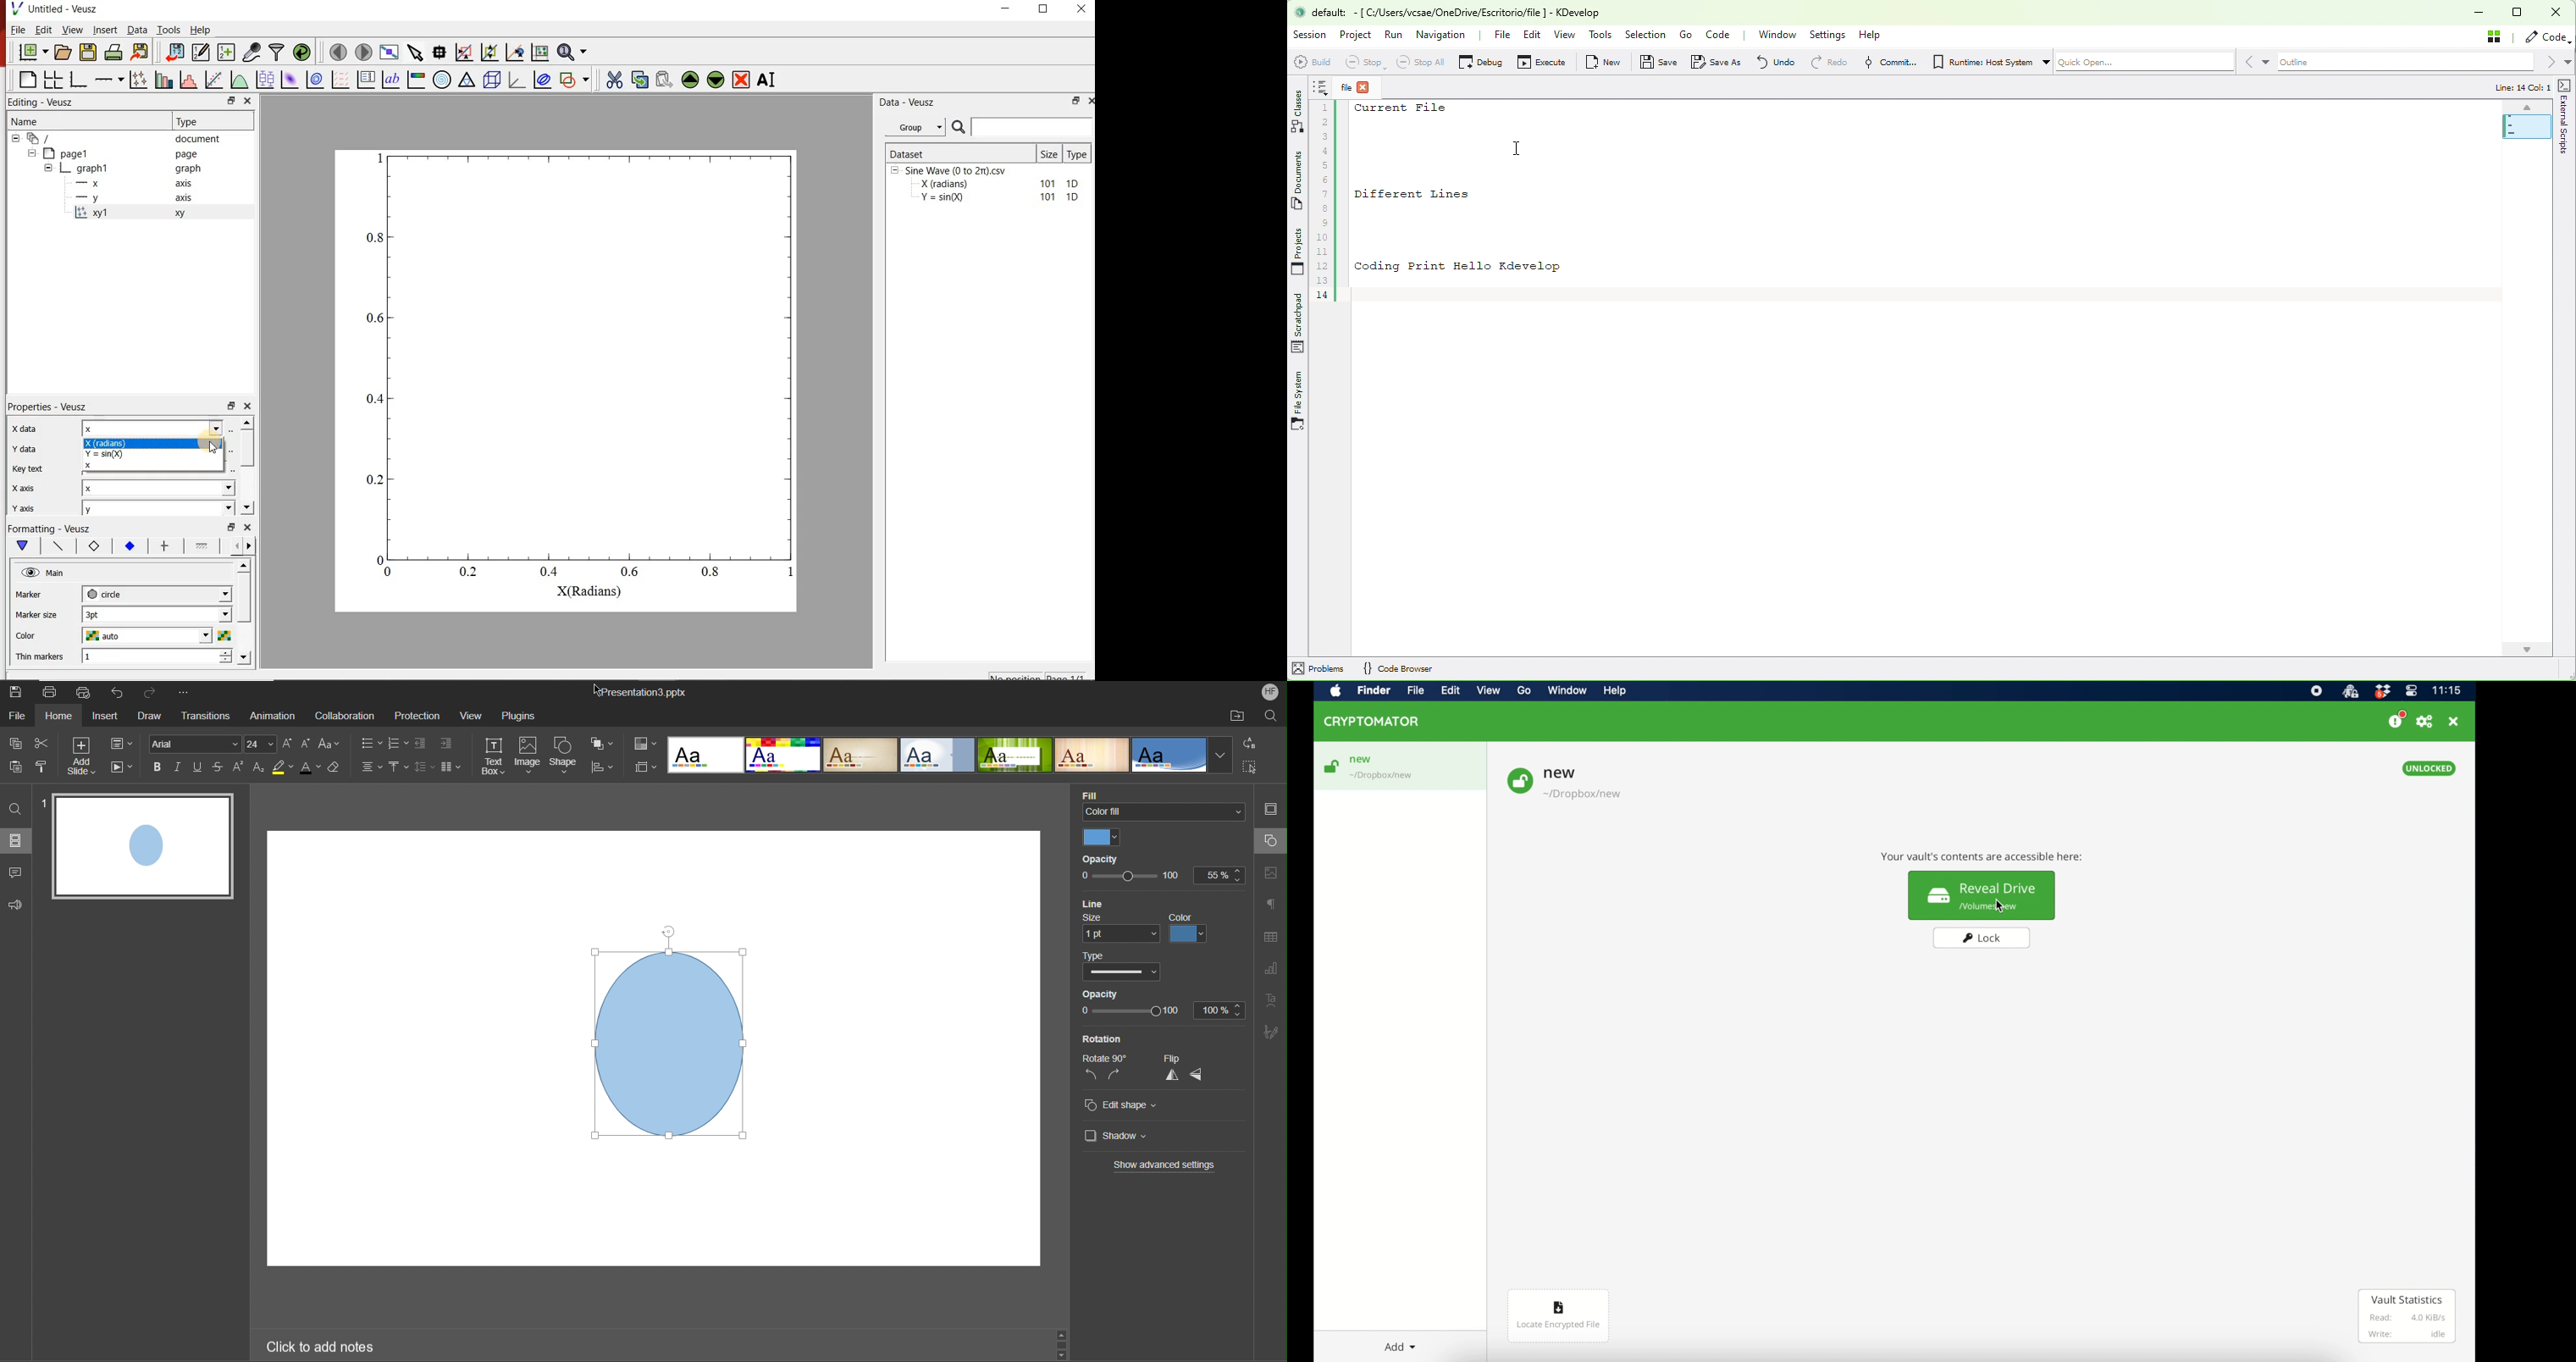  Describe the element at coordinates (1172, 1075) in the screenshot. I see `Flip Vertical` at that location.